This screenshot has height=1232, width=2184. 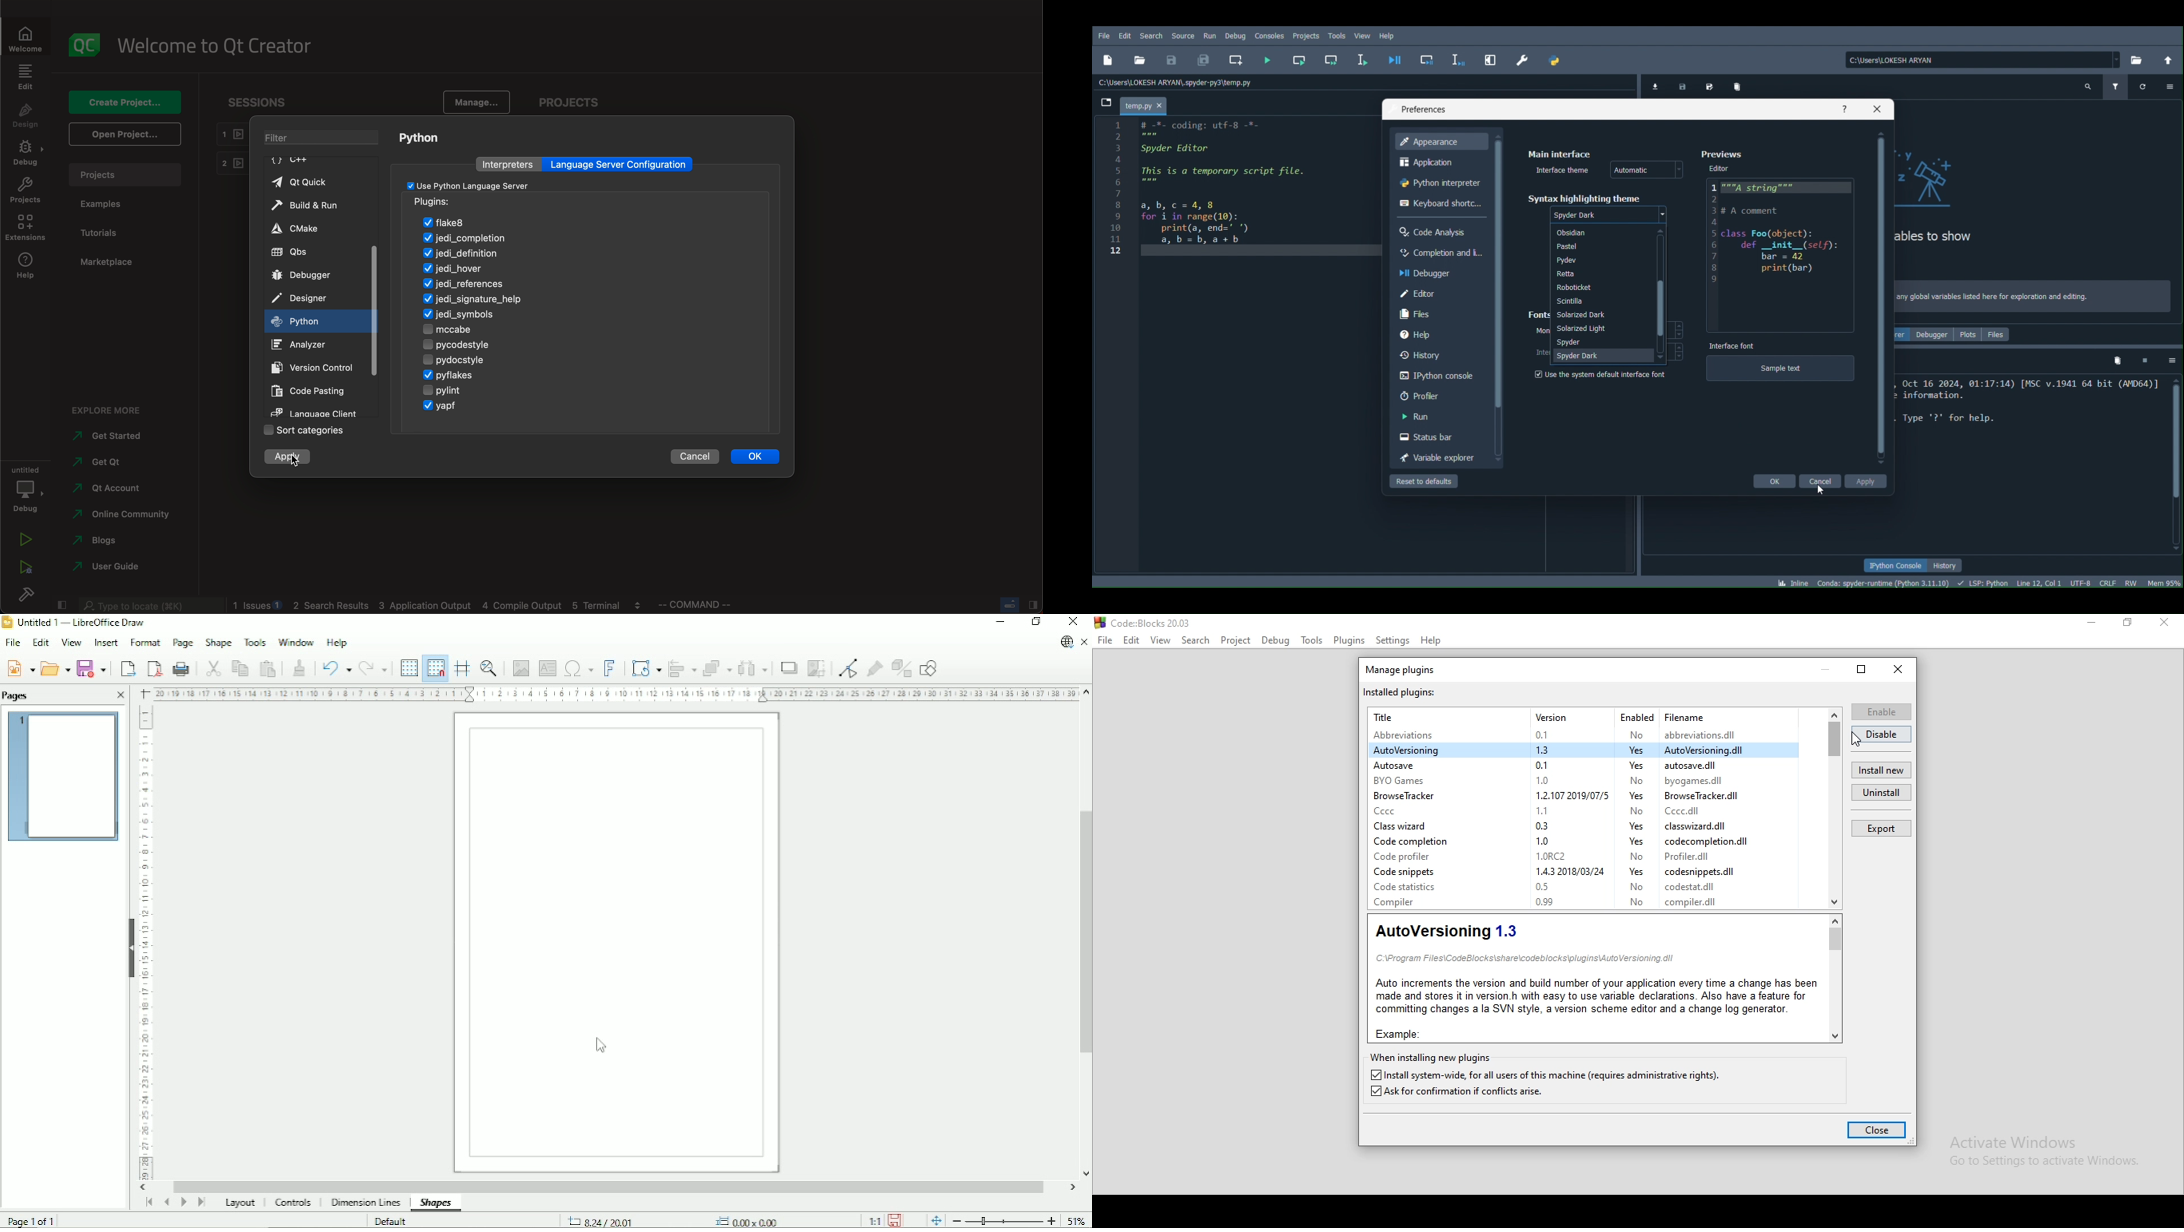 What do you see at coordinates (1886, 584) in the screenshot?
I see `Version` at bounding box center [1886, 584].